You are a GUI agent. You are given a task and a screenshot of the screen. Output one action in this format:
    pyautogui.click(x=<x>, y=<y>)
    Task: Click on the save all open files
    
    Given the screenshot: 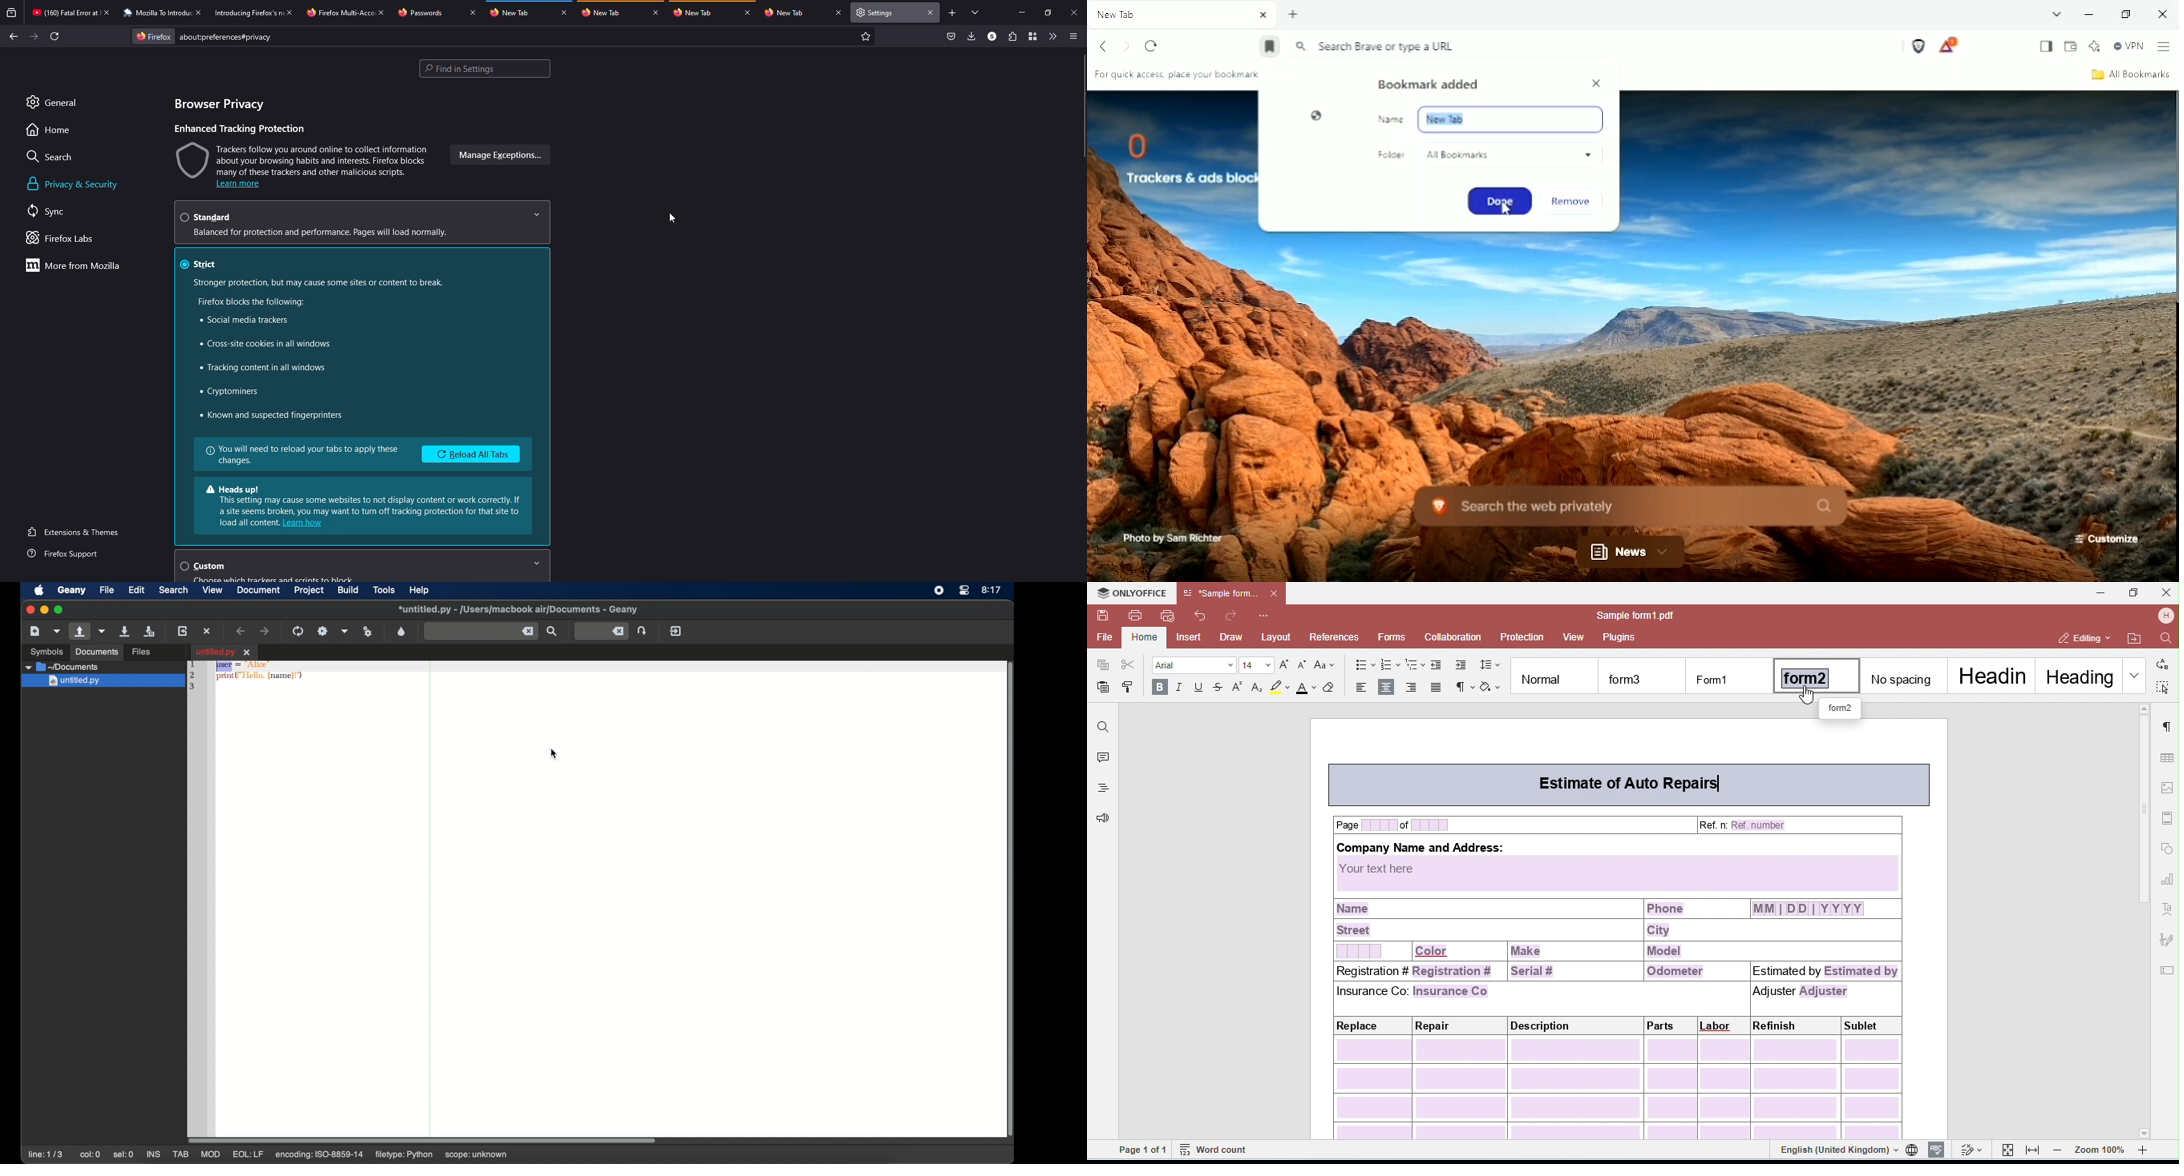 What is the action you would take?
    pyautogui.click(x=149, y=631)
    